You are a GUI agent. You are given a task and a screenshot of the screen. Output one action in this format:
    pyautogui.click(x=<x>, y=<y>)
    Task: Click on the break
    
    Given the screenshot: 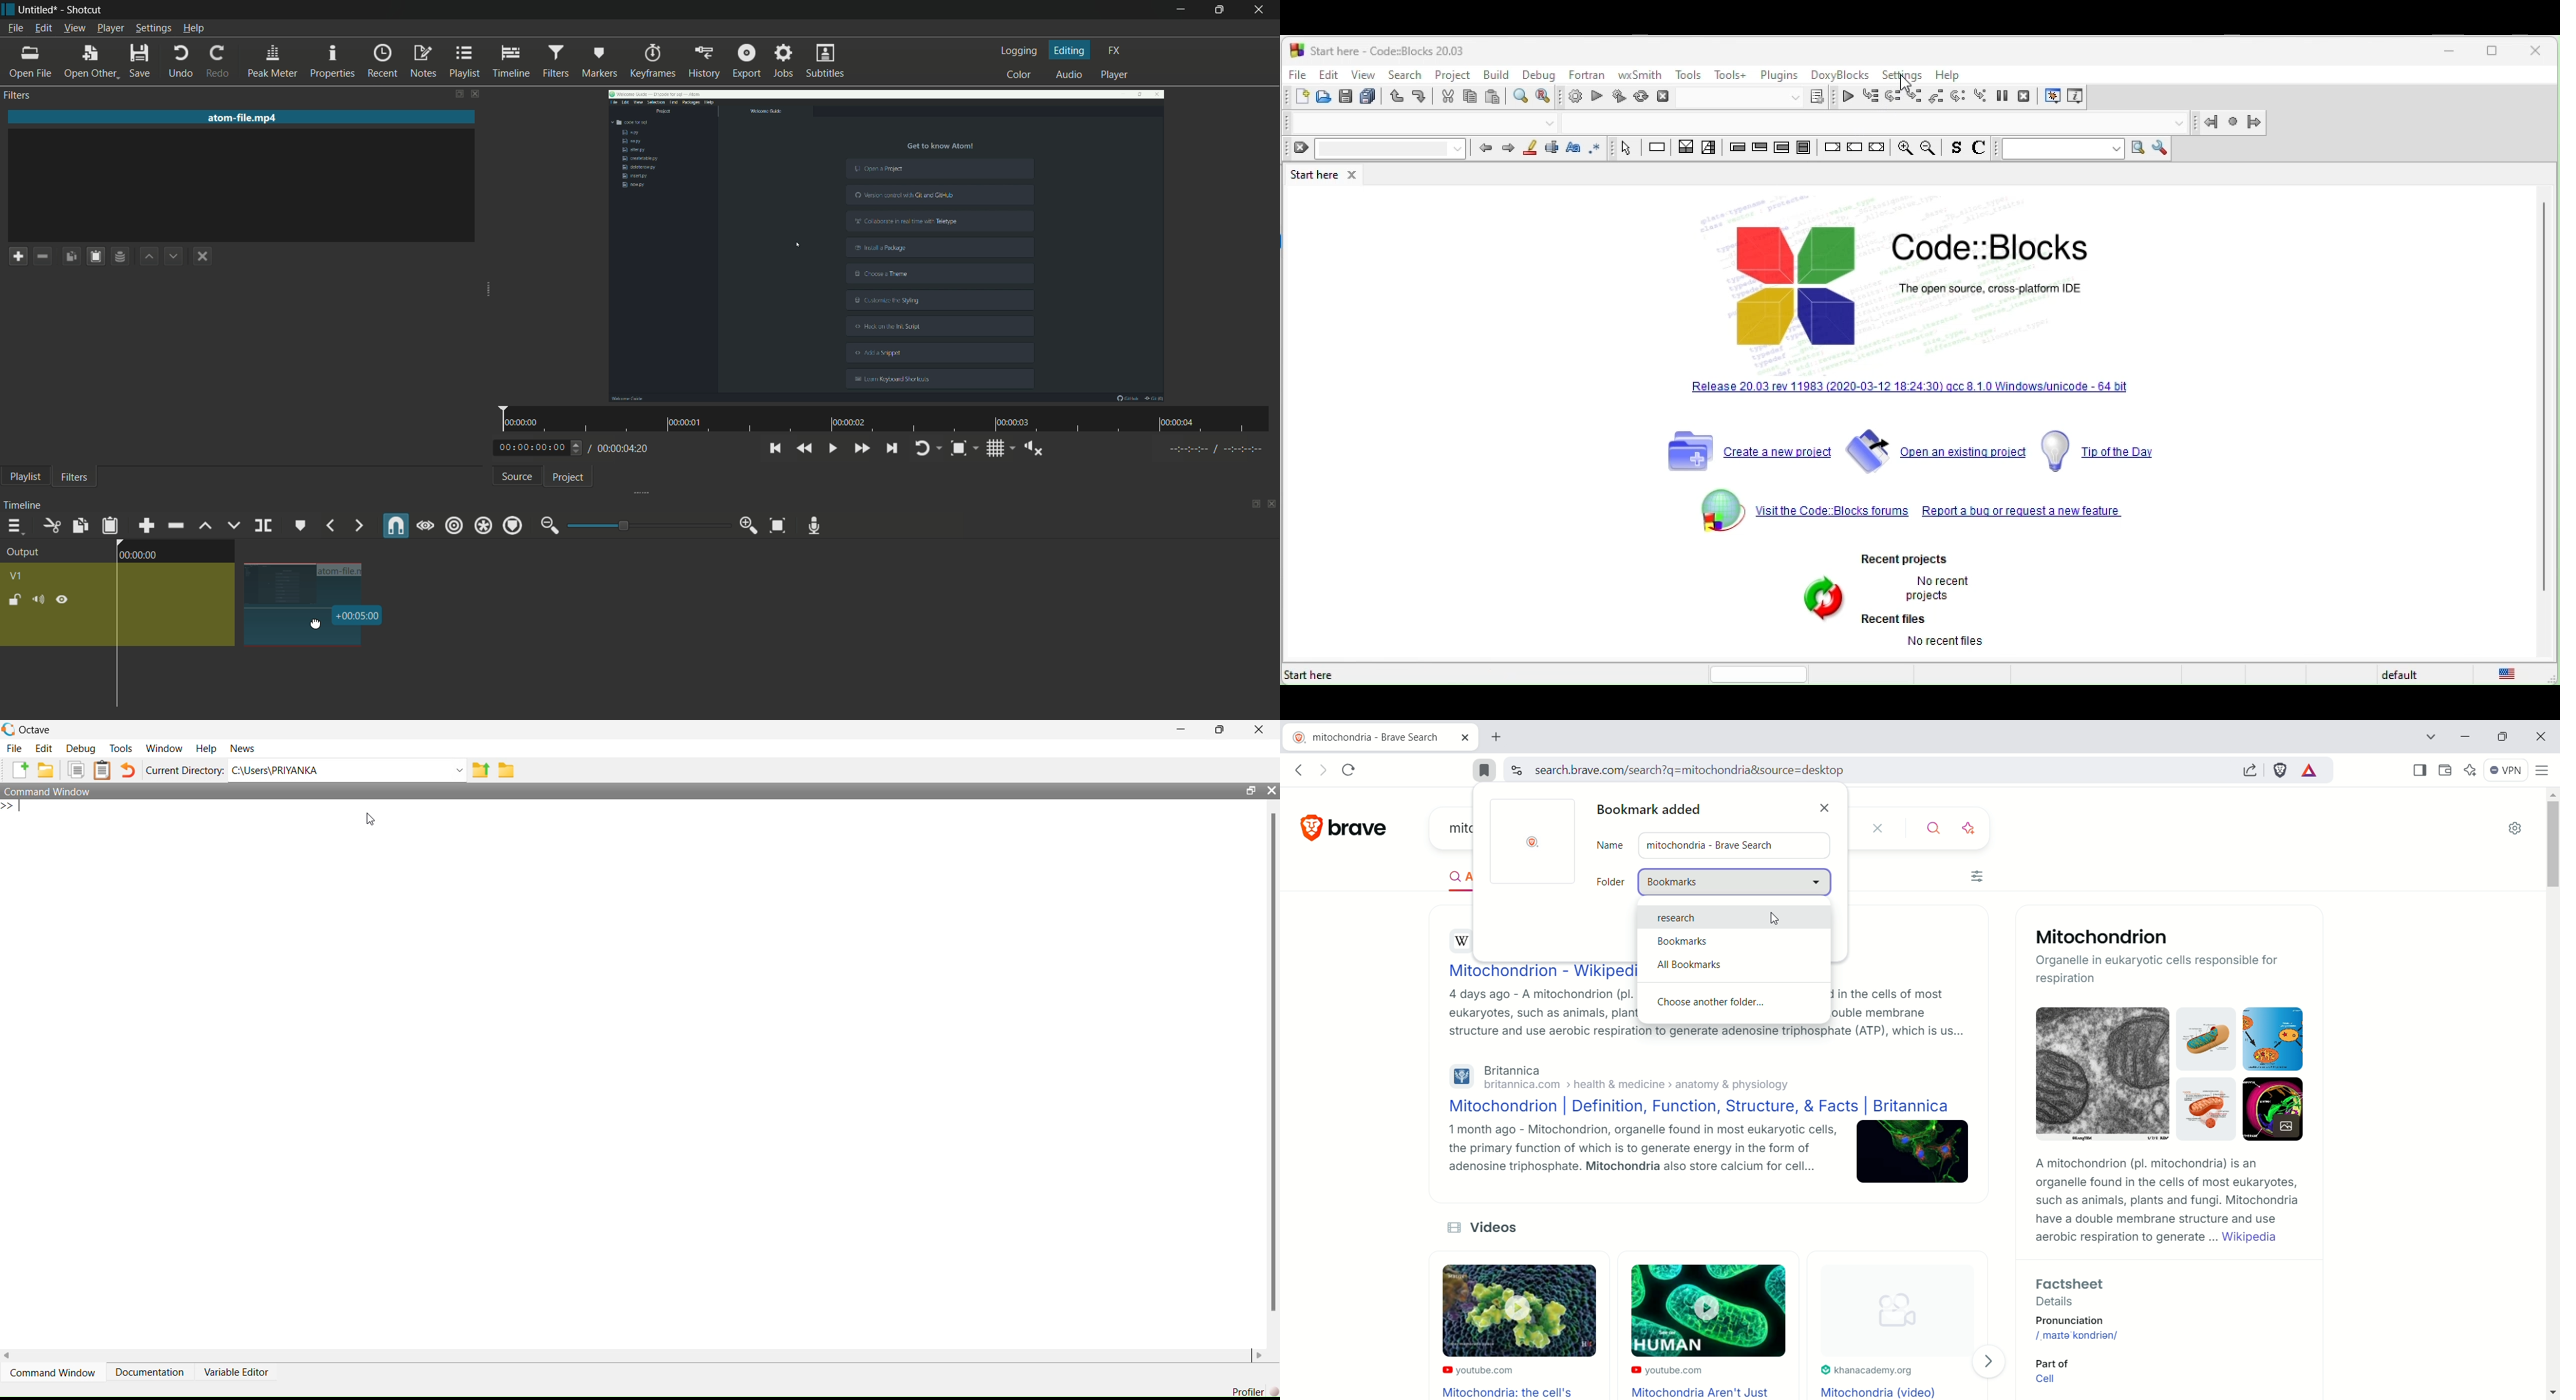 What is the action you would take?
    pyautogui.click(x=1833, y=148)
    